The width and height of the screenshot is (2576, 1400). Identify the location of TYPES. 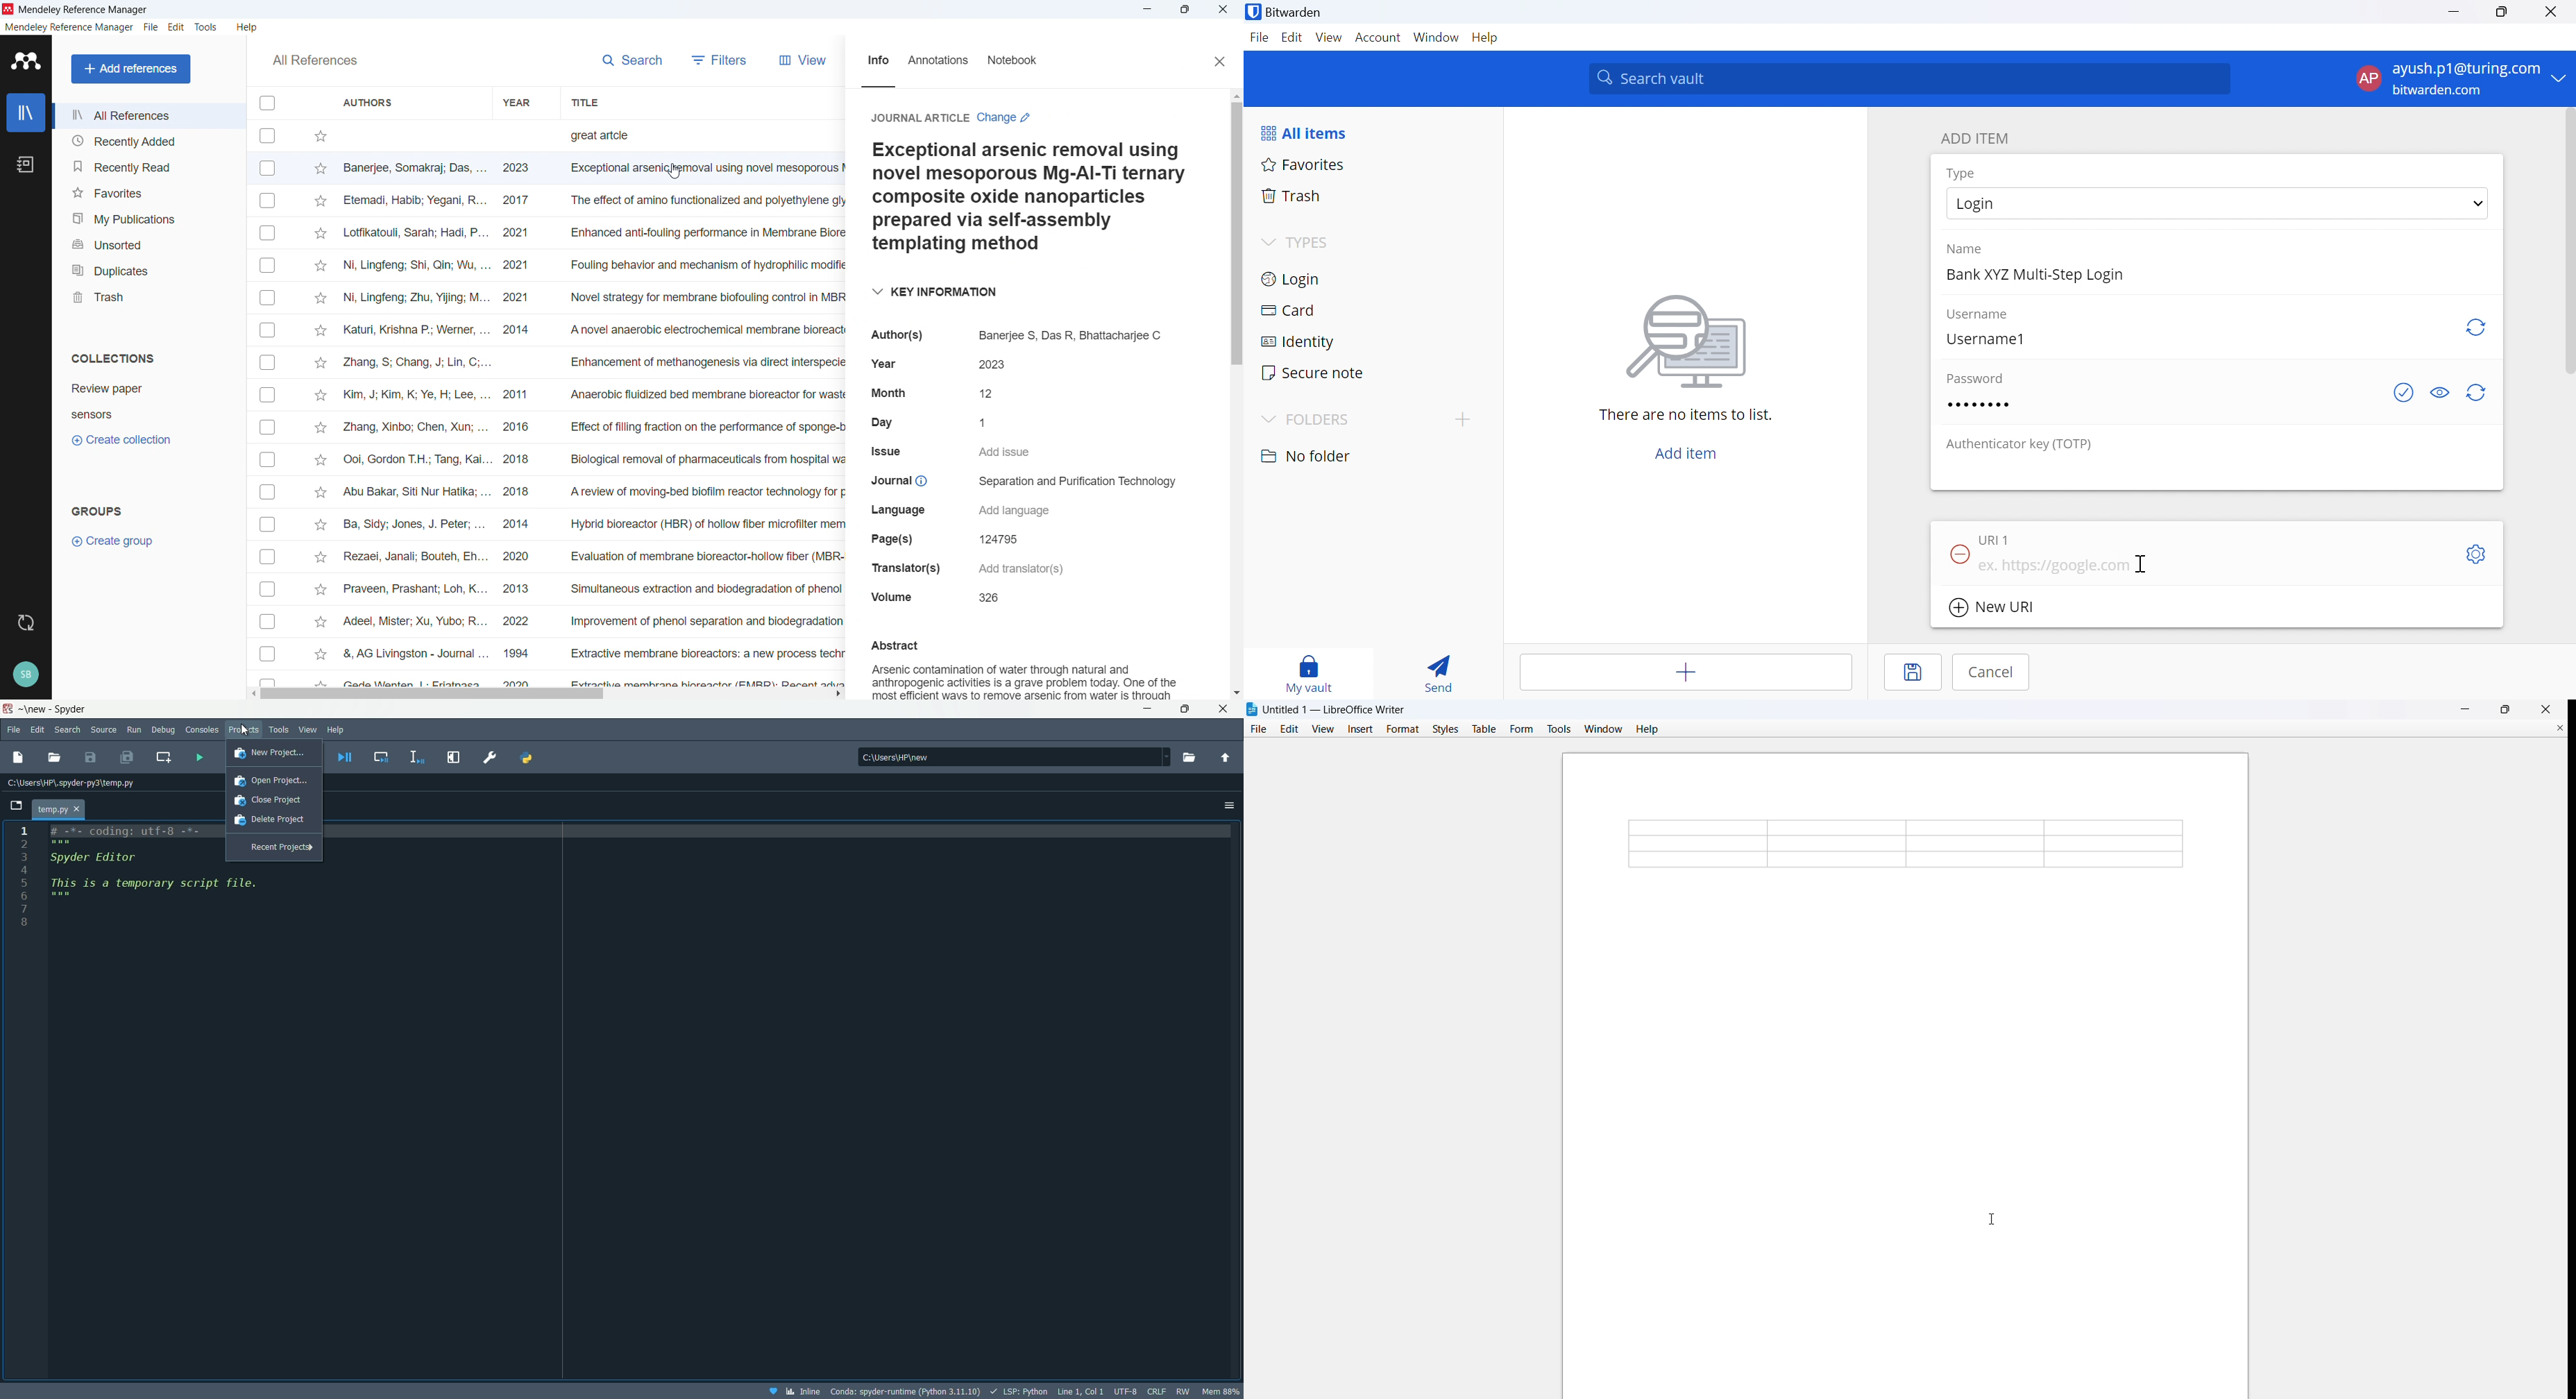
(1312, 243).